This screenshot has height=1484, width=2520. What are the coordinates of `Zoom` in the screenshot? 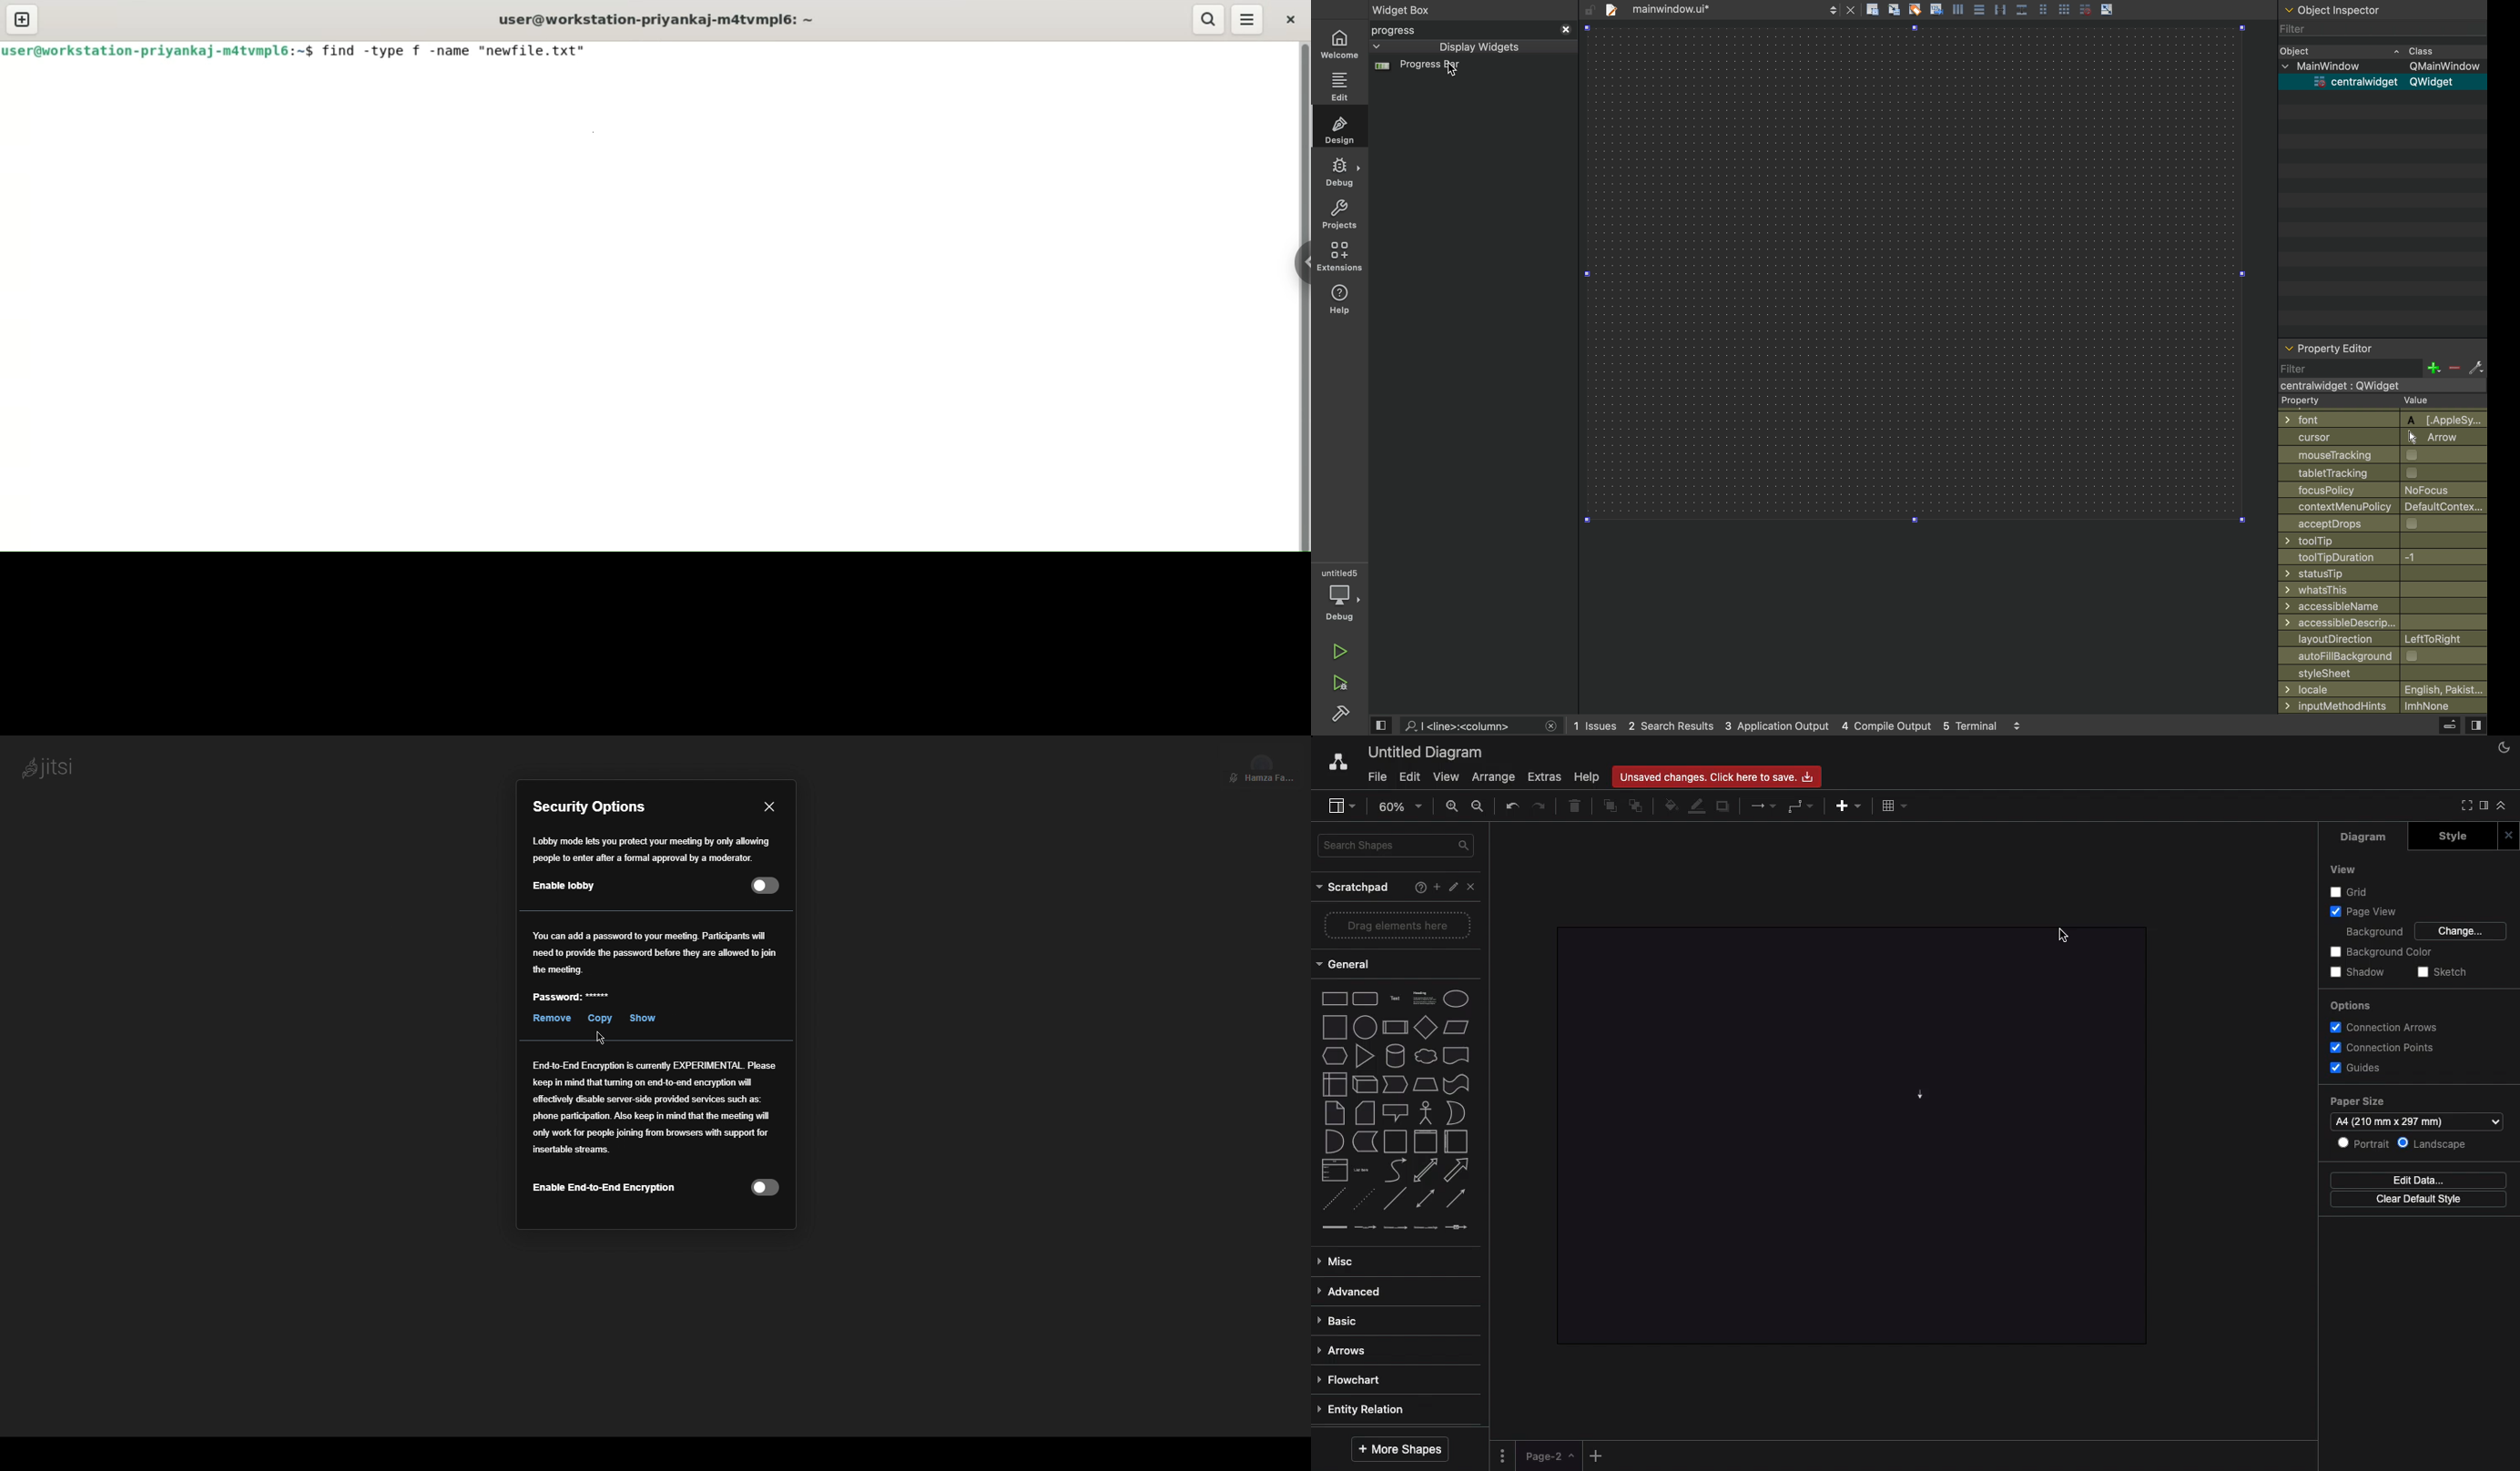 It's located at (1400, 805).